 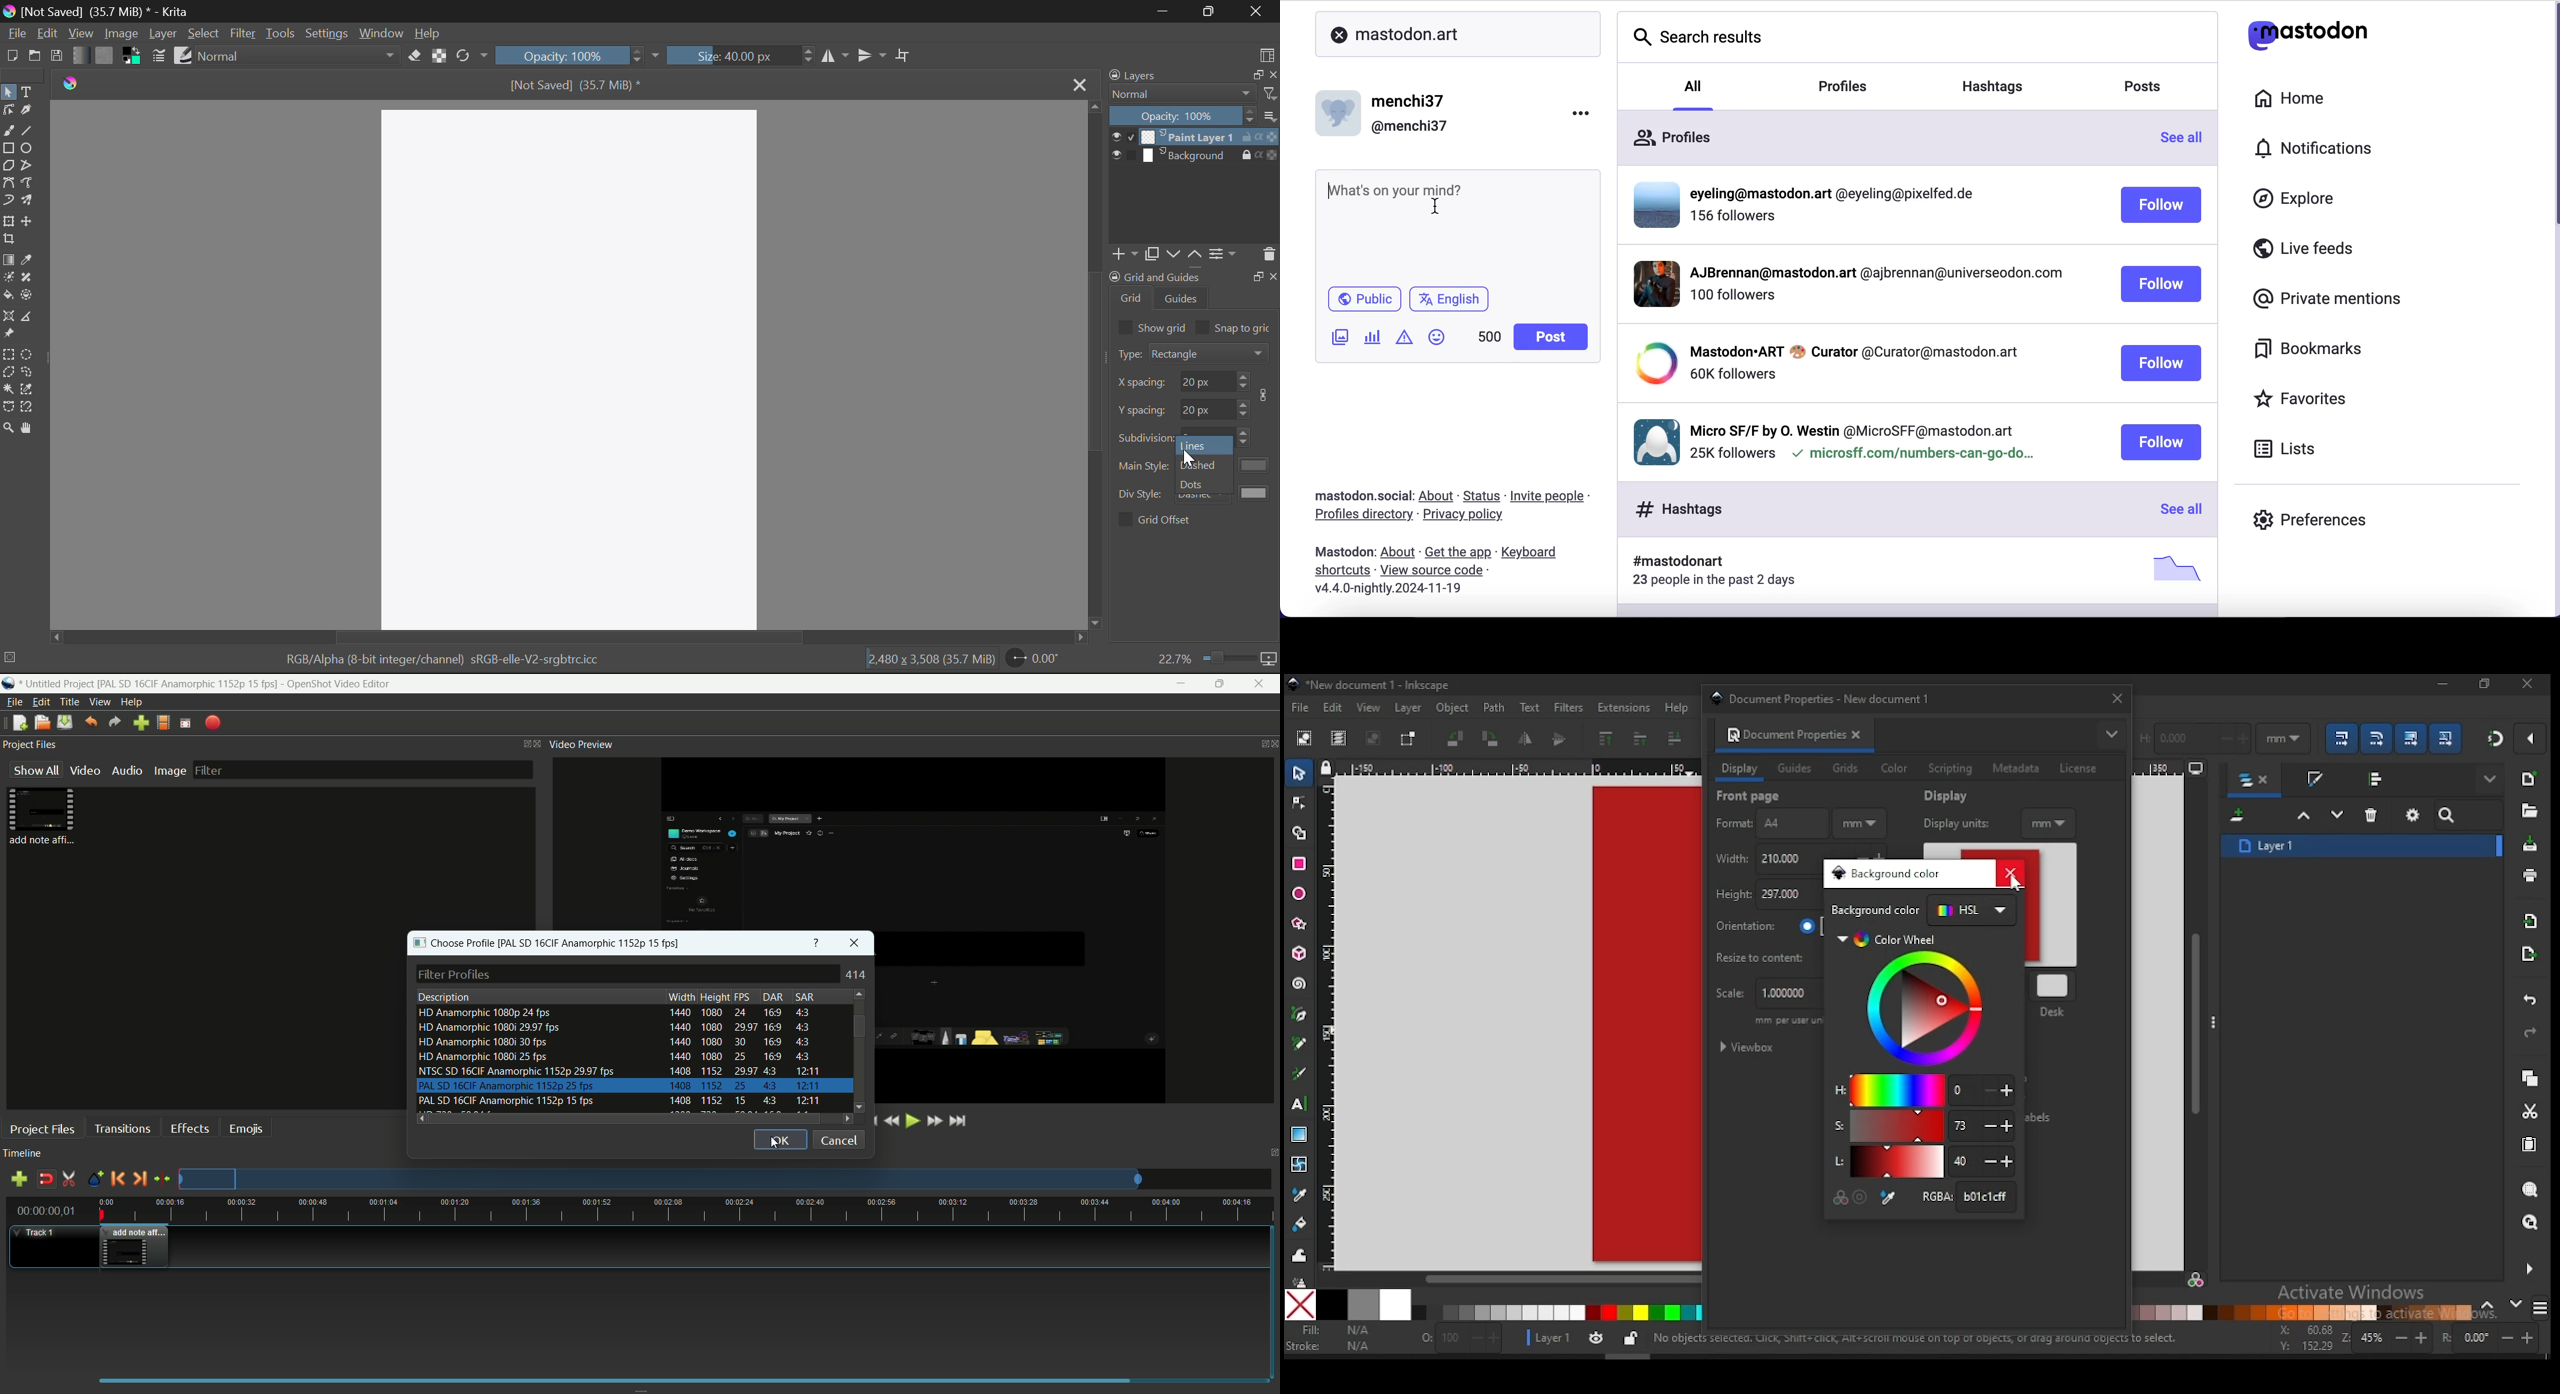 What do you see at coordinates (1274, 275) in the screenshot?
I see `` at bounding box center [1274, 275].